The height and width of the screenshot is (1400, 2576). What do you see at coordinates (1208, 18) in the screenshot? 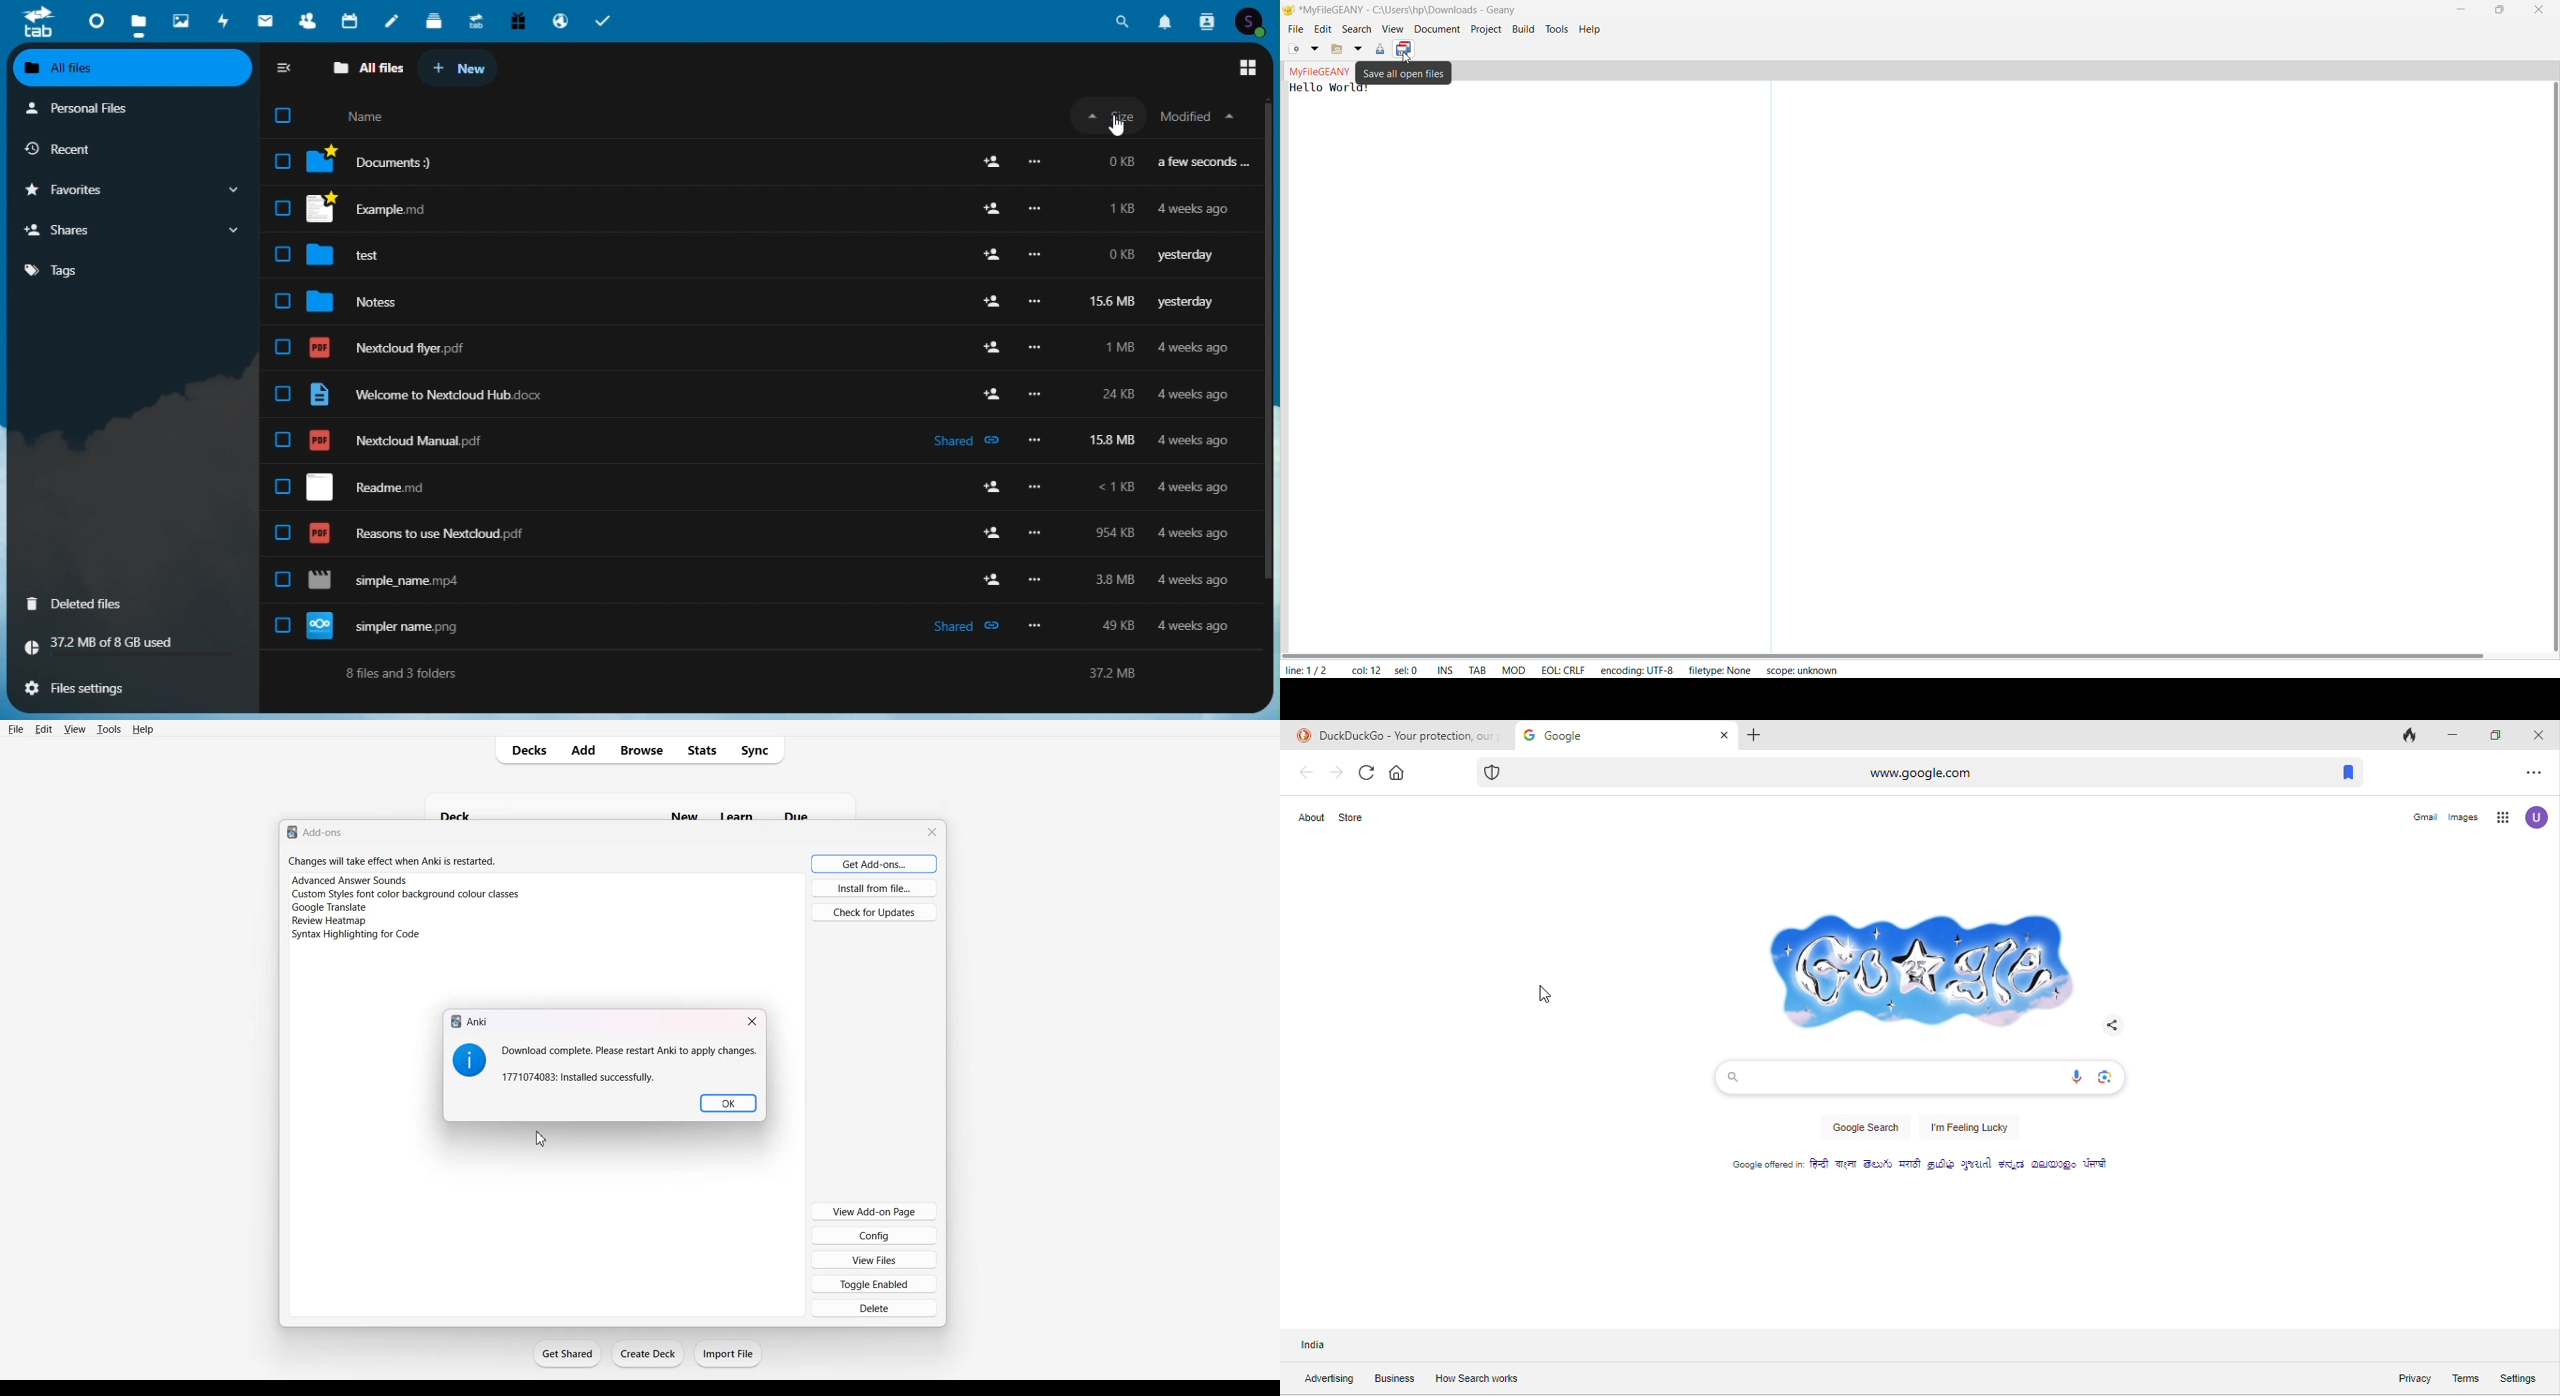
I see `Contacts` at bounding box center [1208, 18].